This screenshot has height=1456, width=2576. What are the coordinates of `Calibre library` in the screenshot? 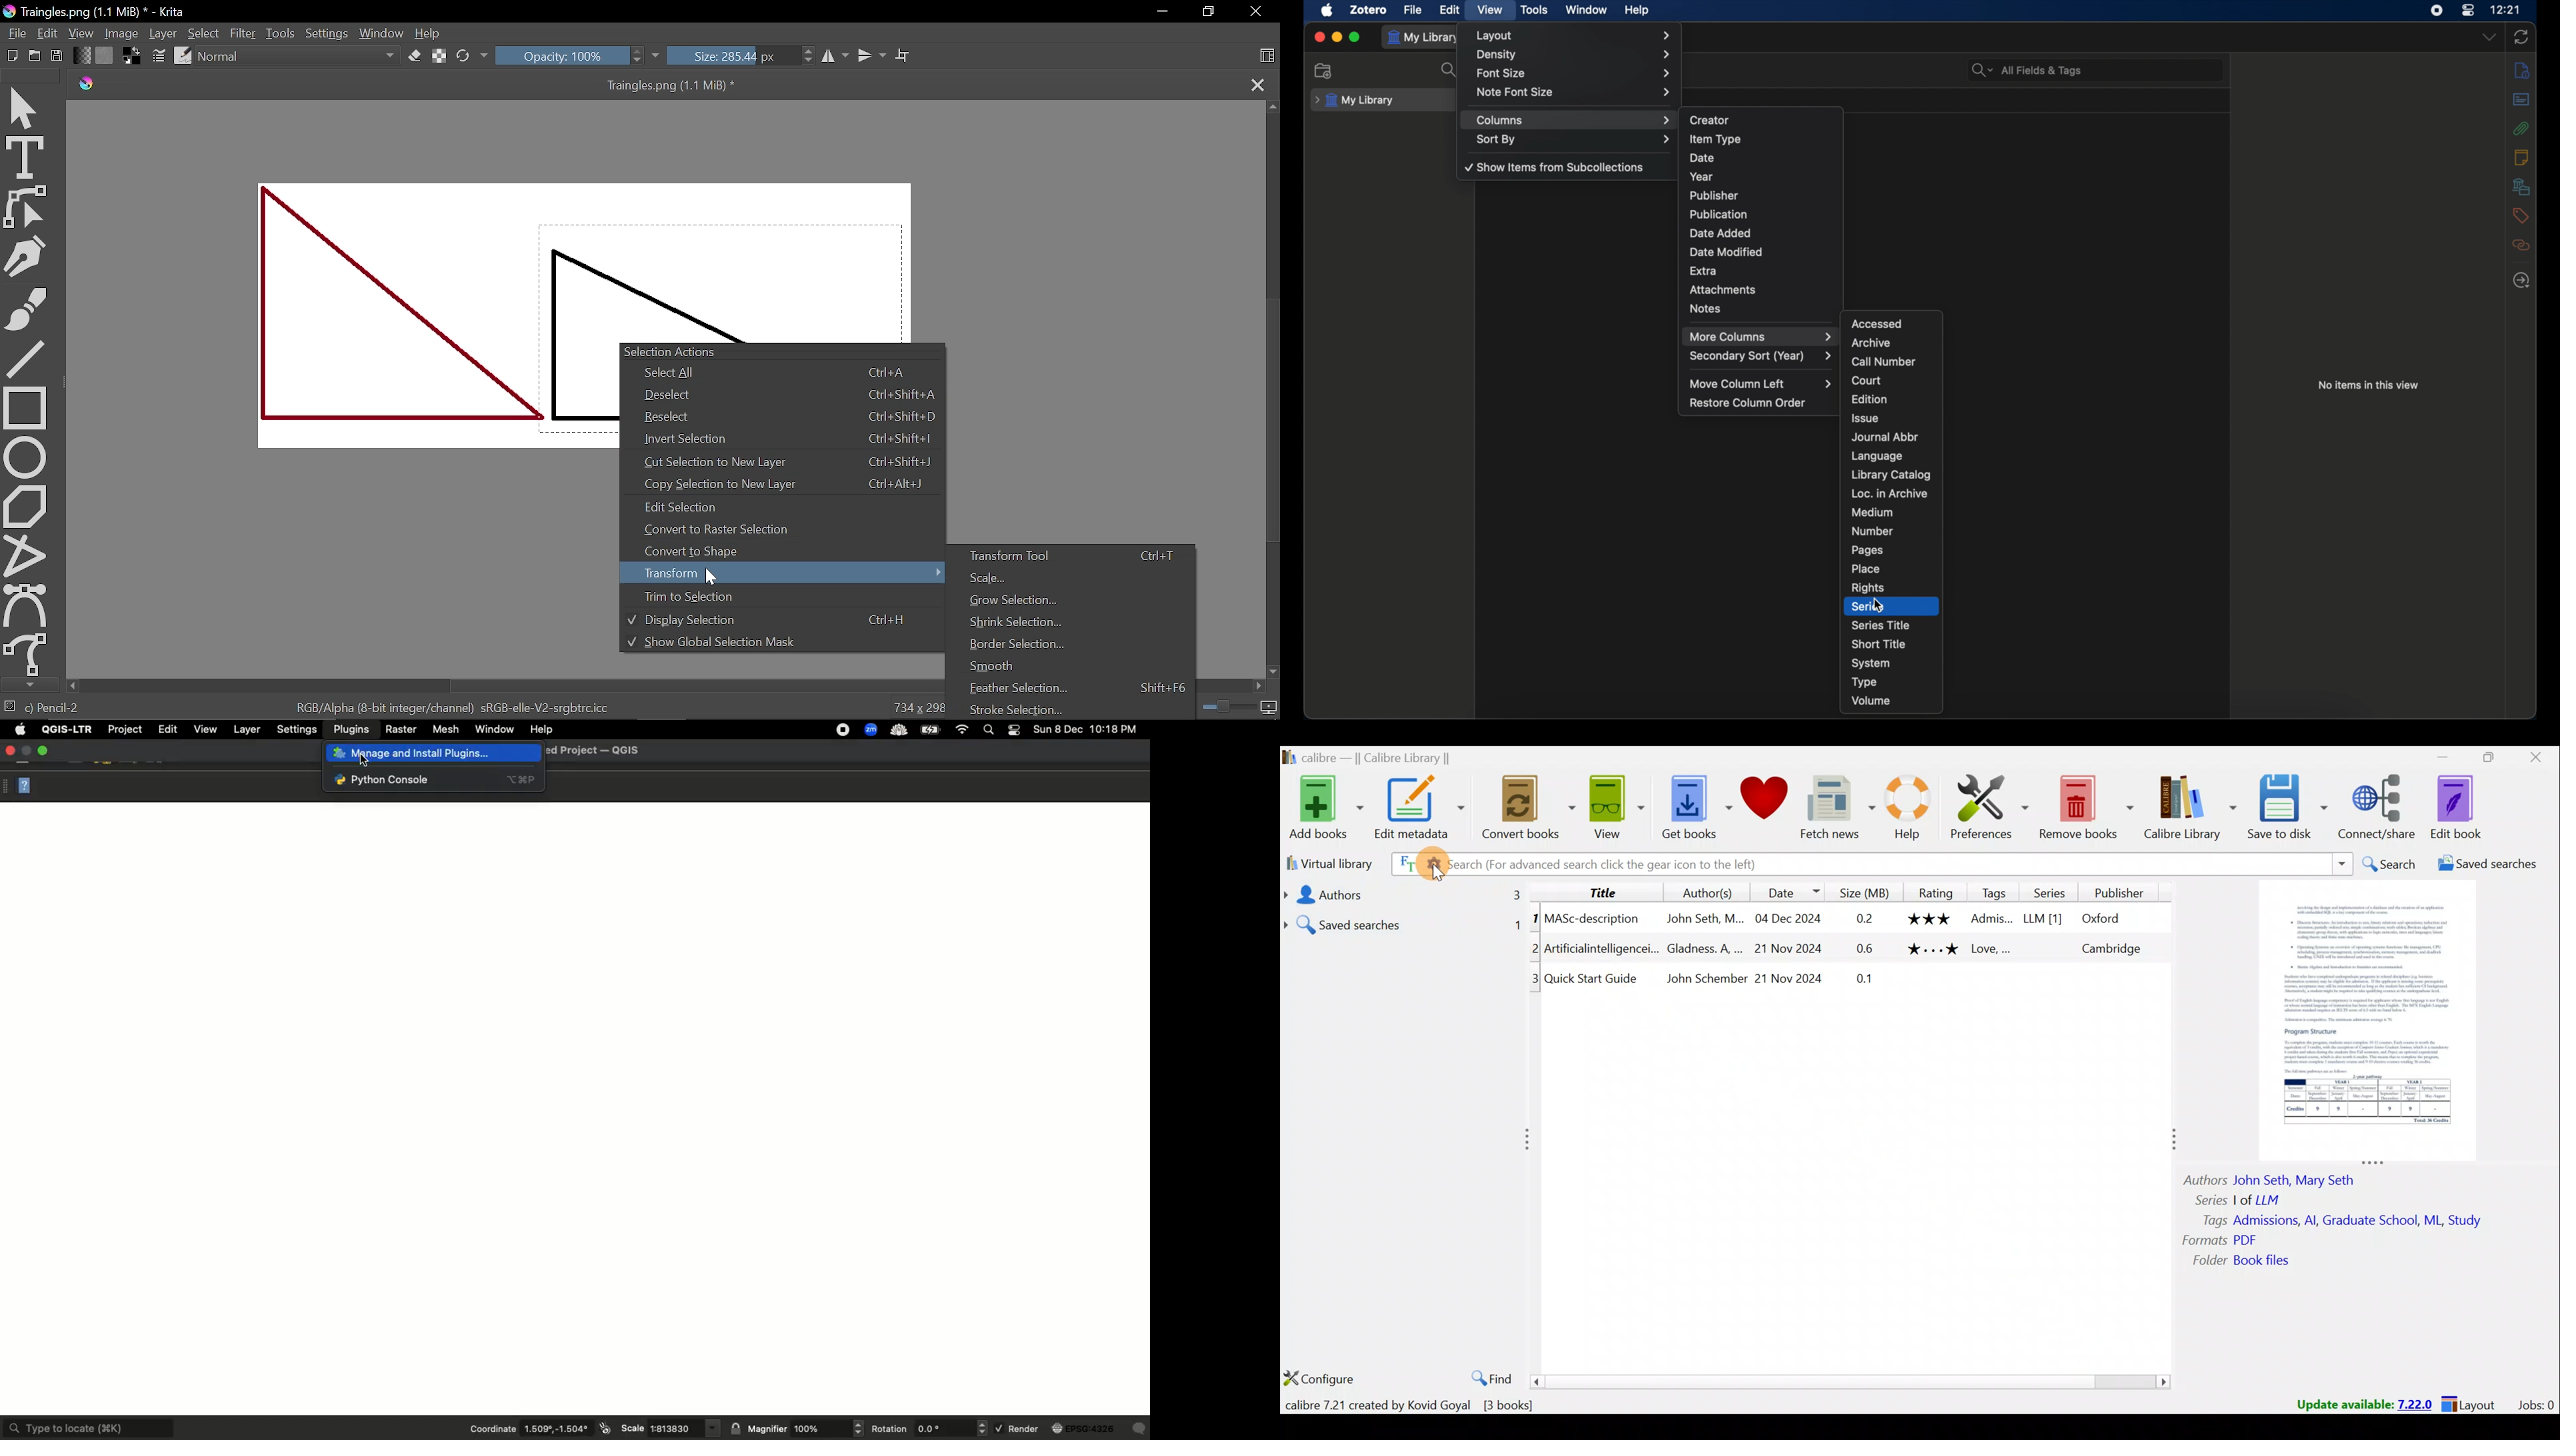 It's located at (2192, 809).